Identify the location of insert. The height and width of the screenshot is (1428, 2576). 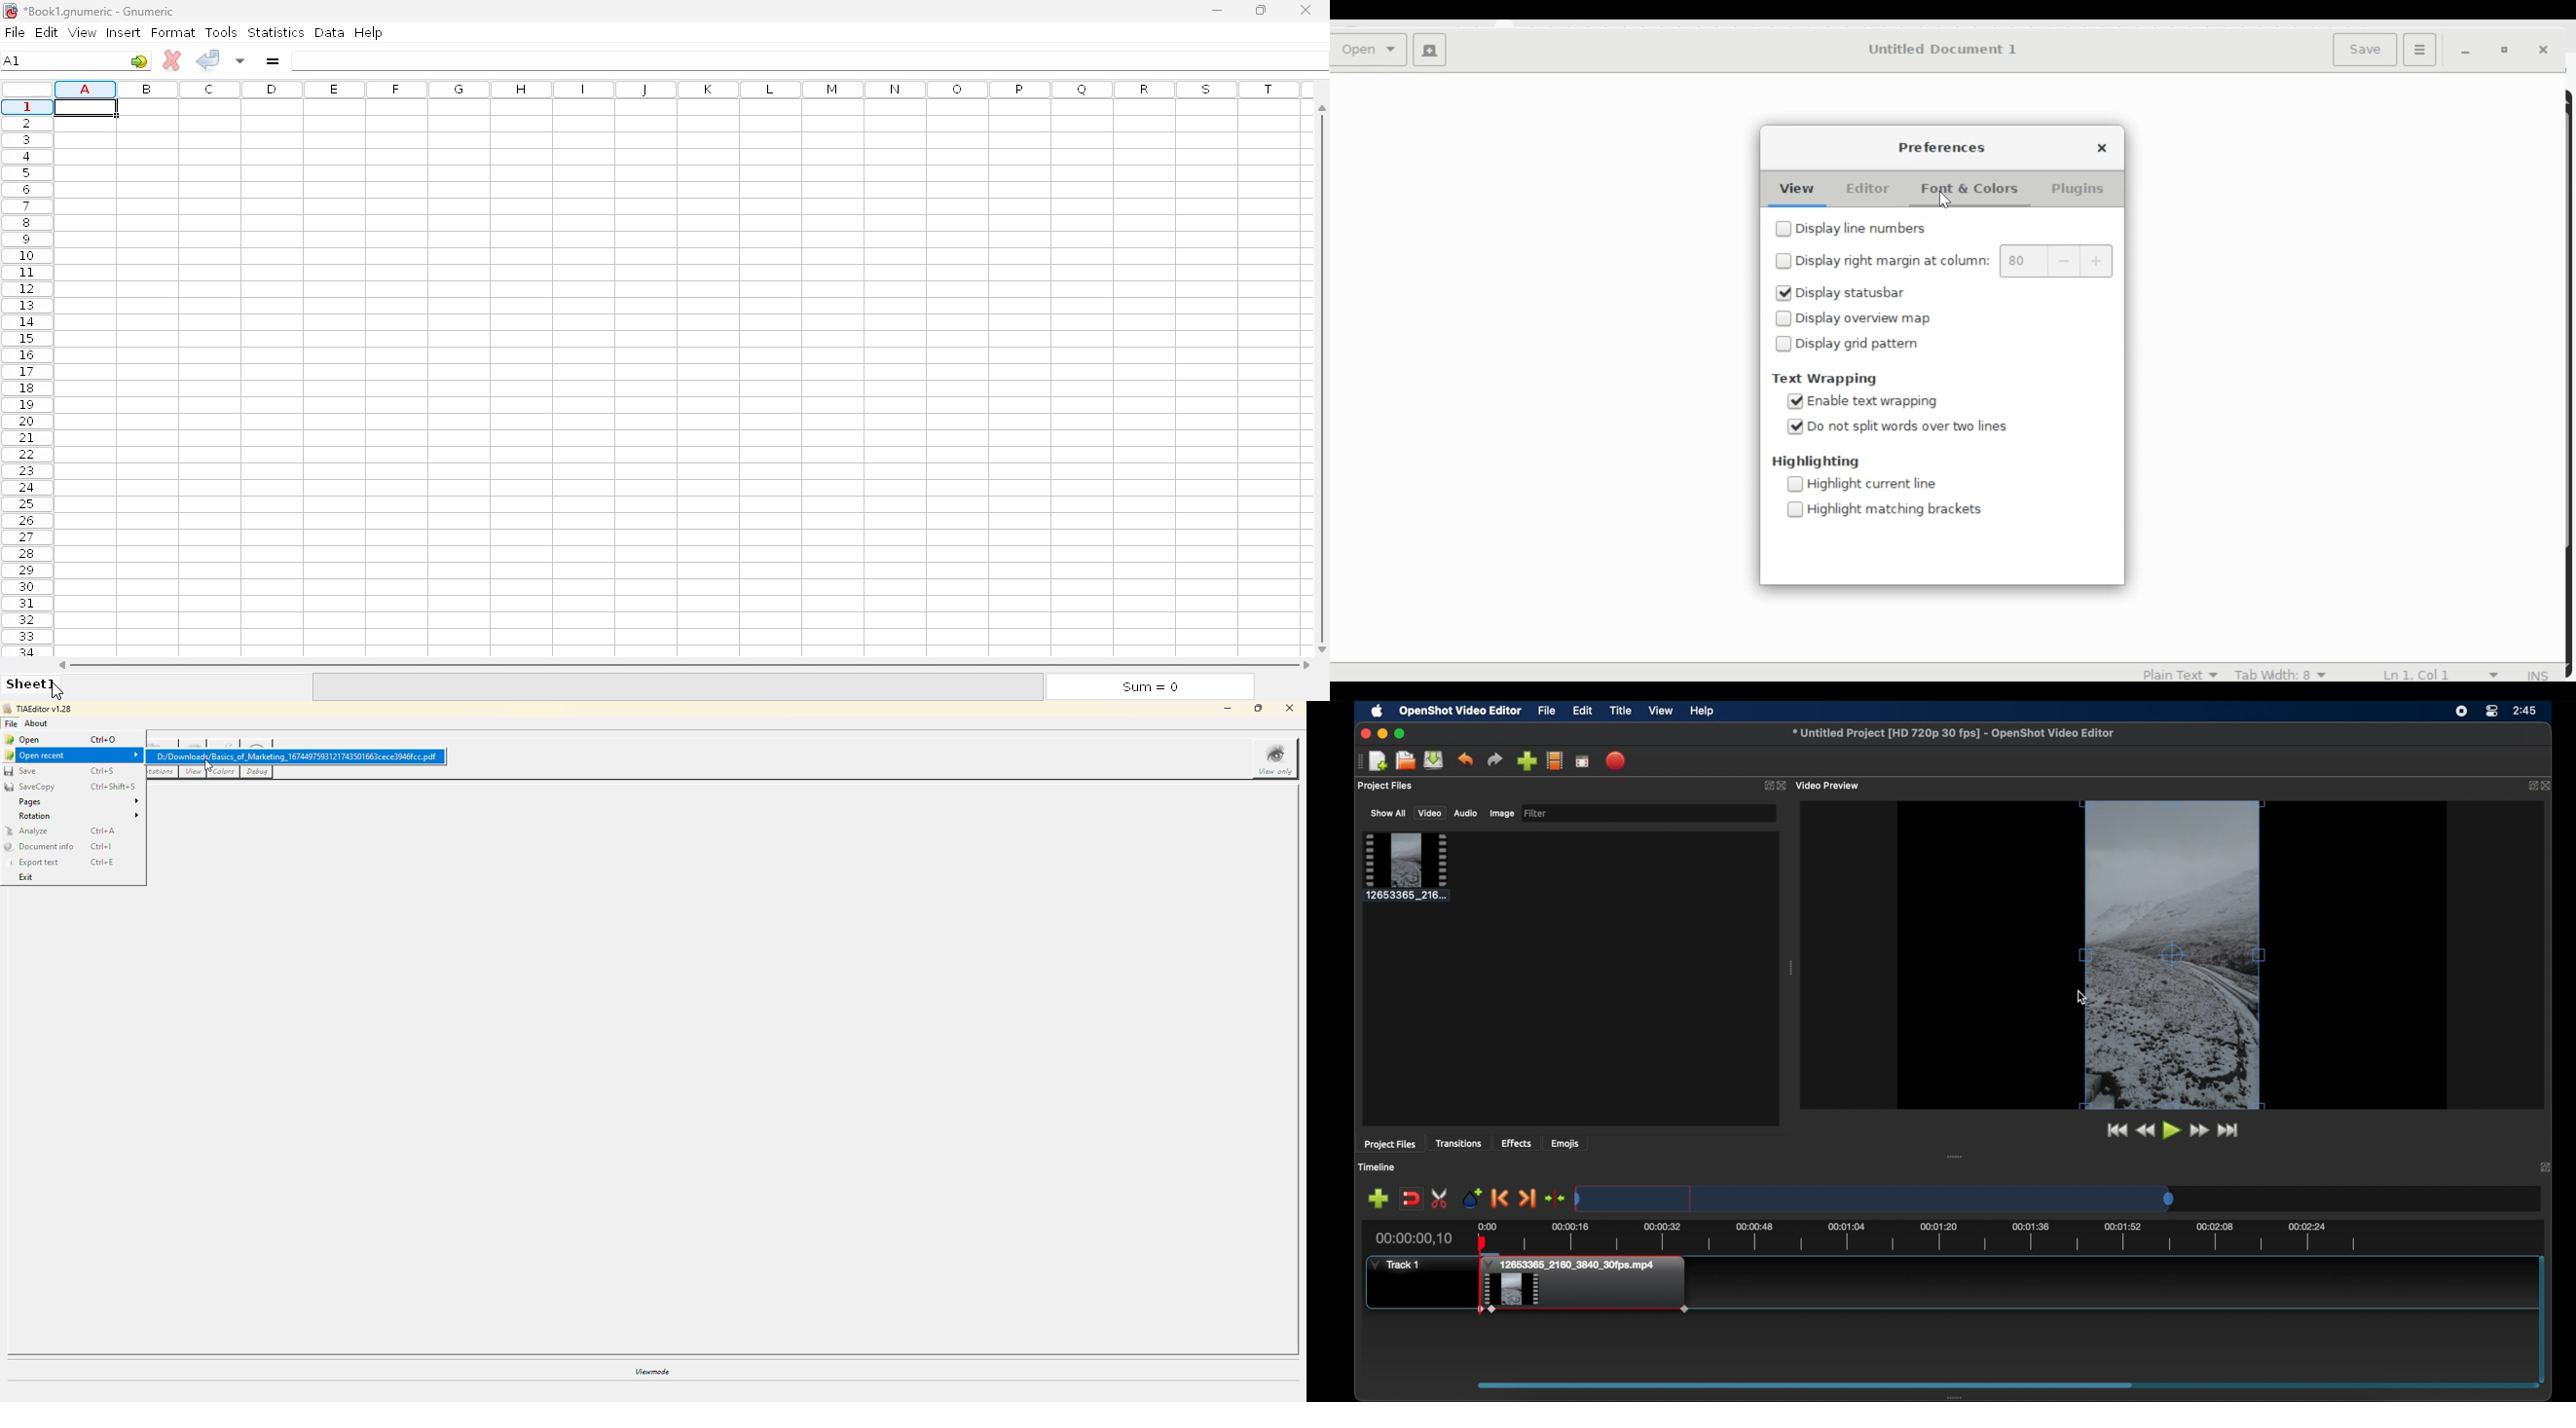
(124, 32).